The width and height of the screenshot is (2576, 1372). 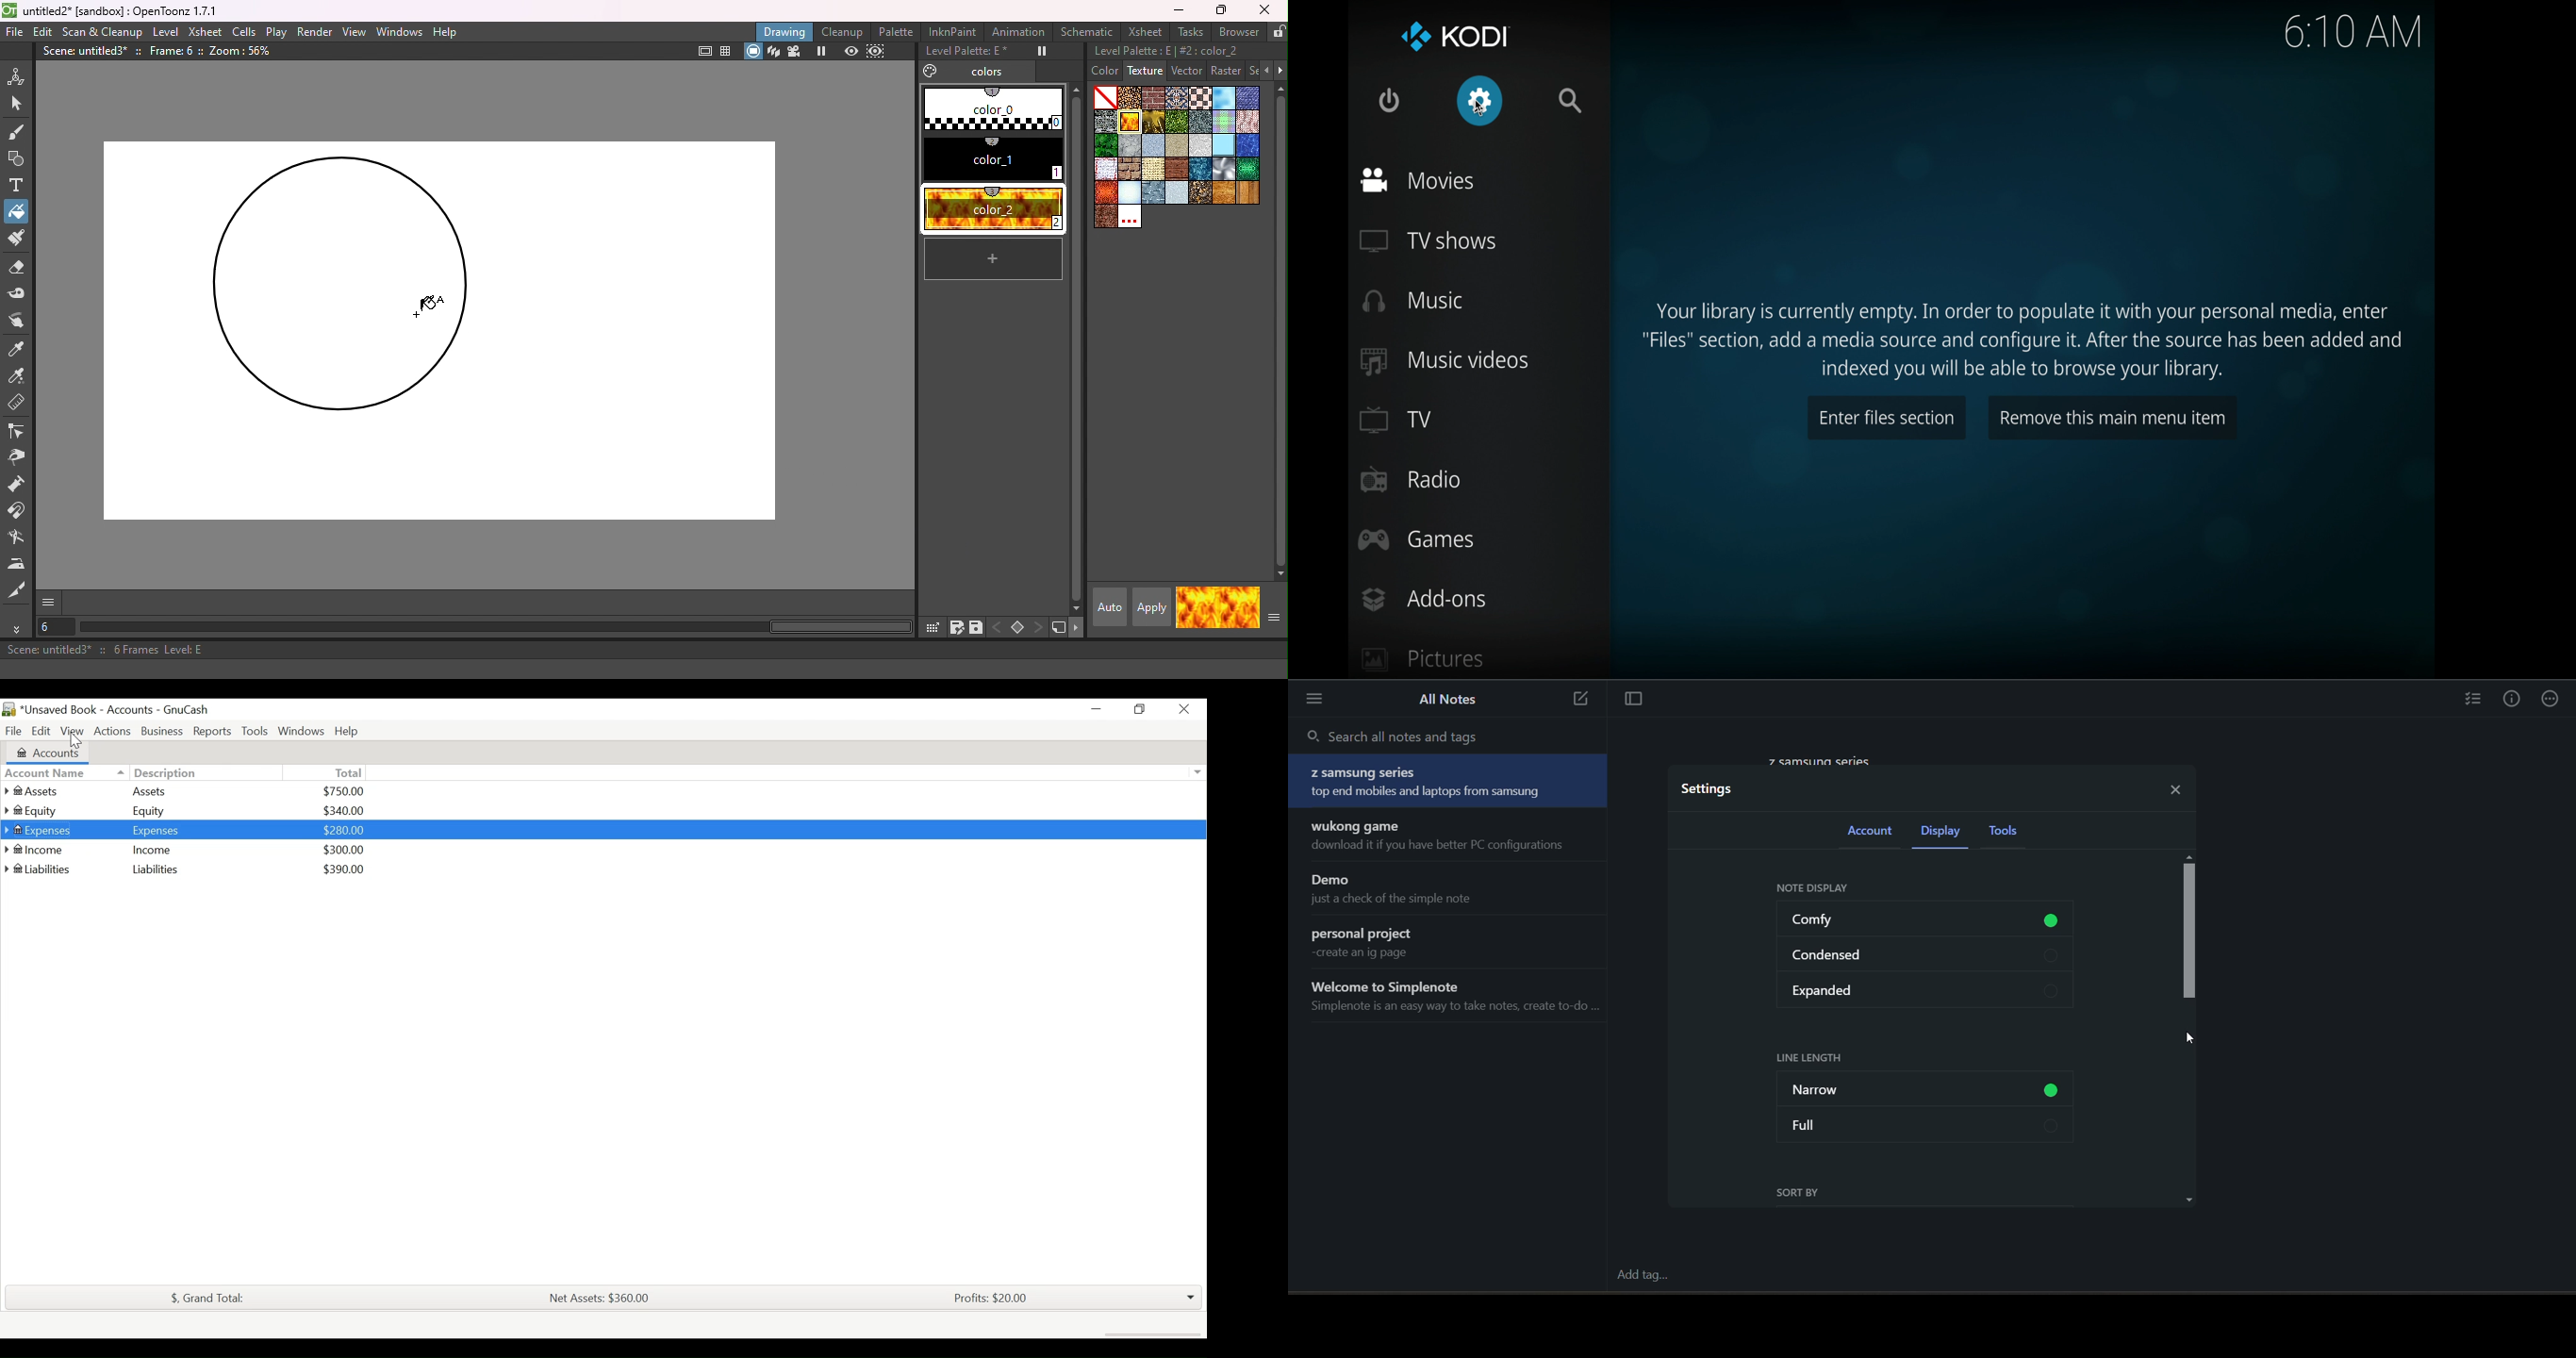 What do you see at coordinates (20, 484) in the screenshot?
I see `Pump tool` at bounding box center [20, 484].